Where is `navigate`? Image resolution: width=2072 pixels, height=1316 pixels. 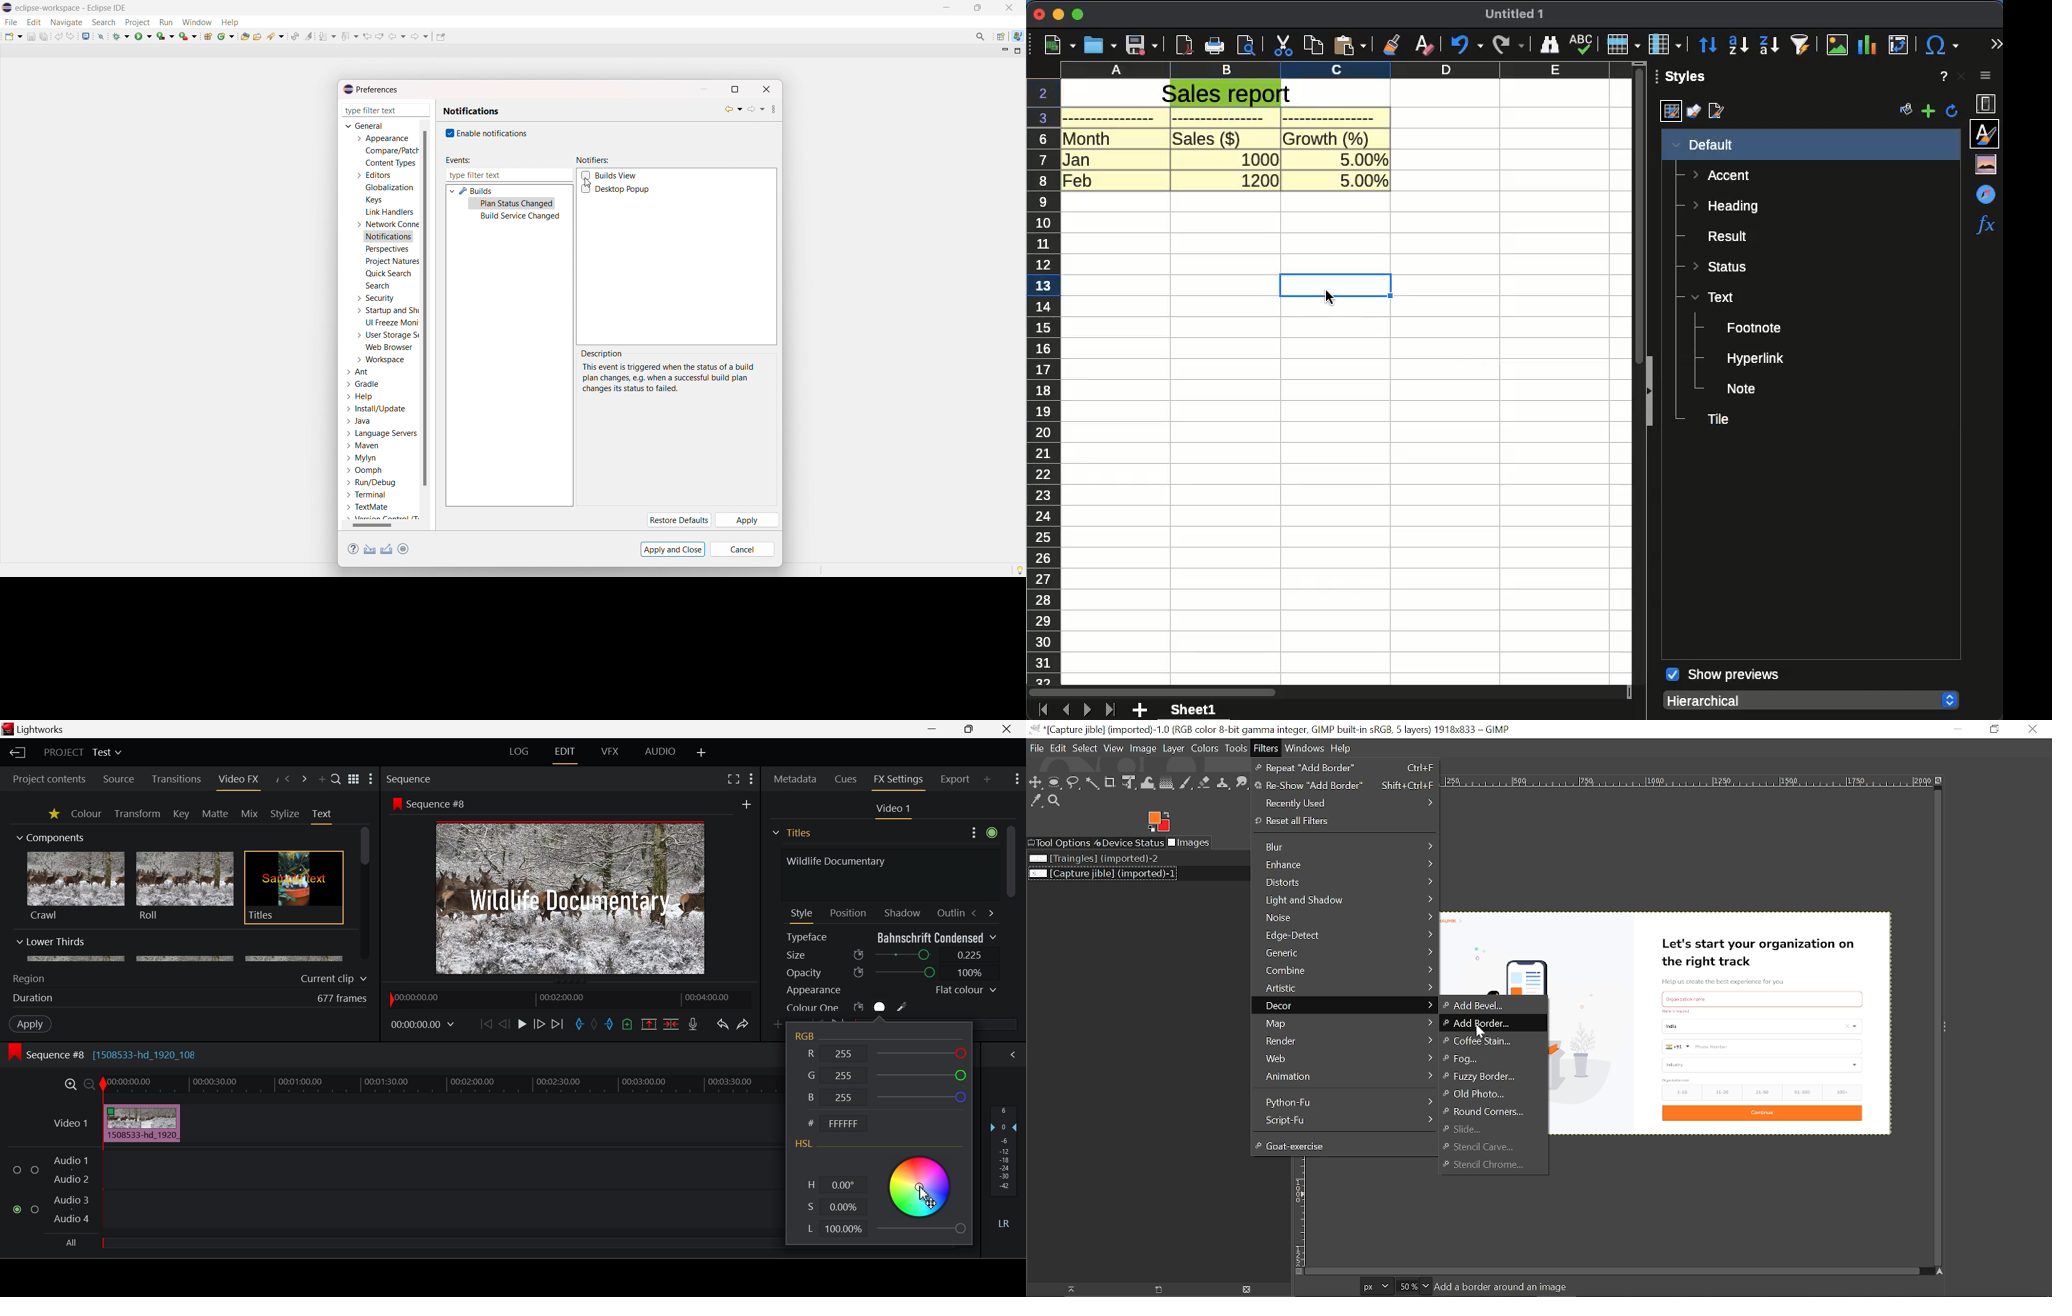 navigate is located at coordinates (66, 22).